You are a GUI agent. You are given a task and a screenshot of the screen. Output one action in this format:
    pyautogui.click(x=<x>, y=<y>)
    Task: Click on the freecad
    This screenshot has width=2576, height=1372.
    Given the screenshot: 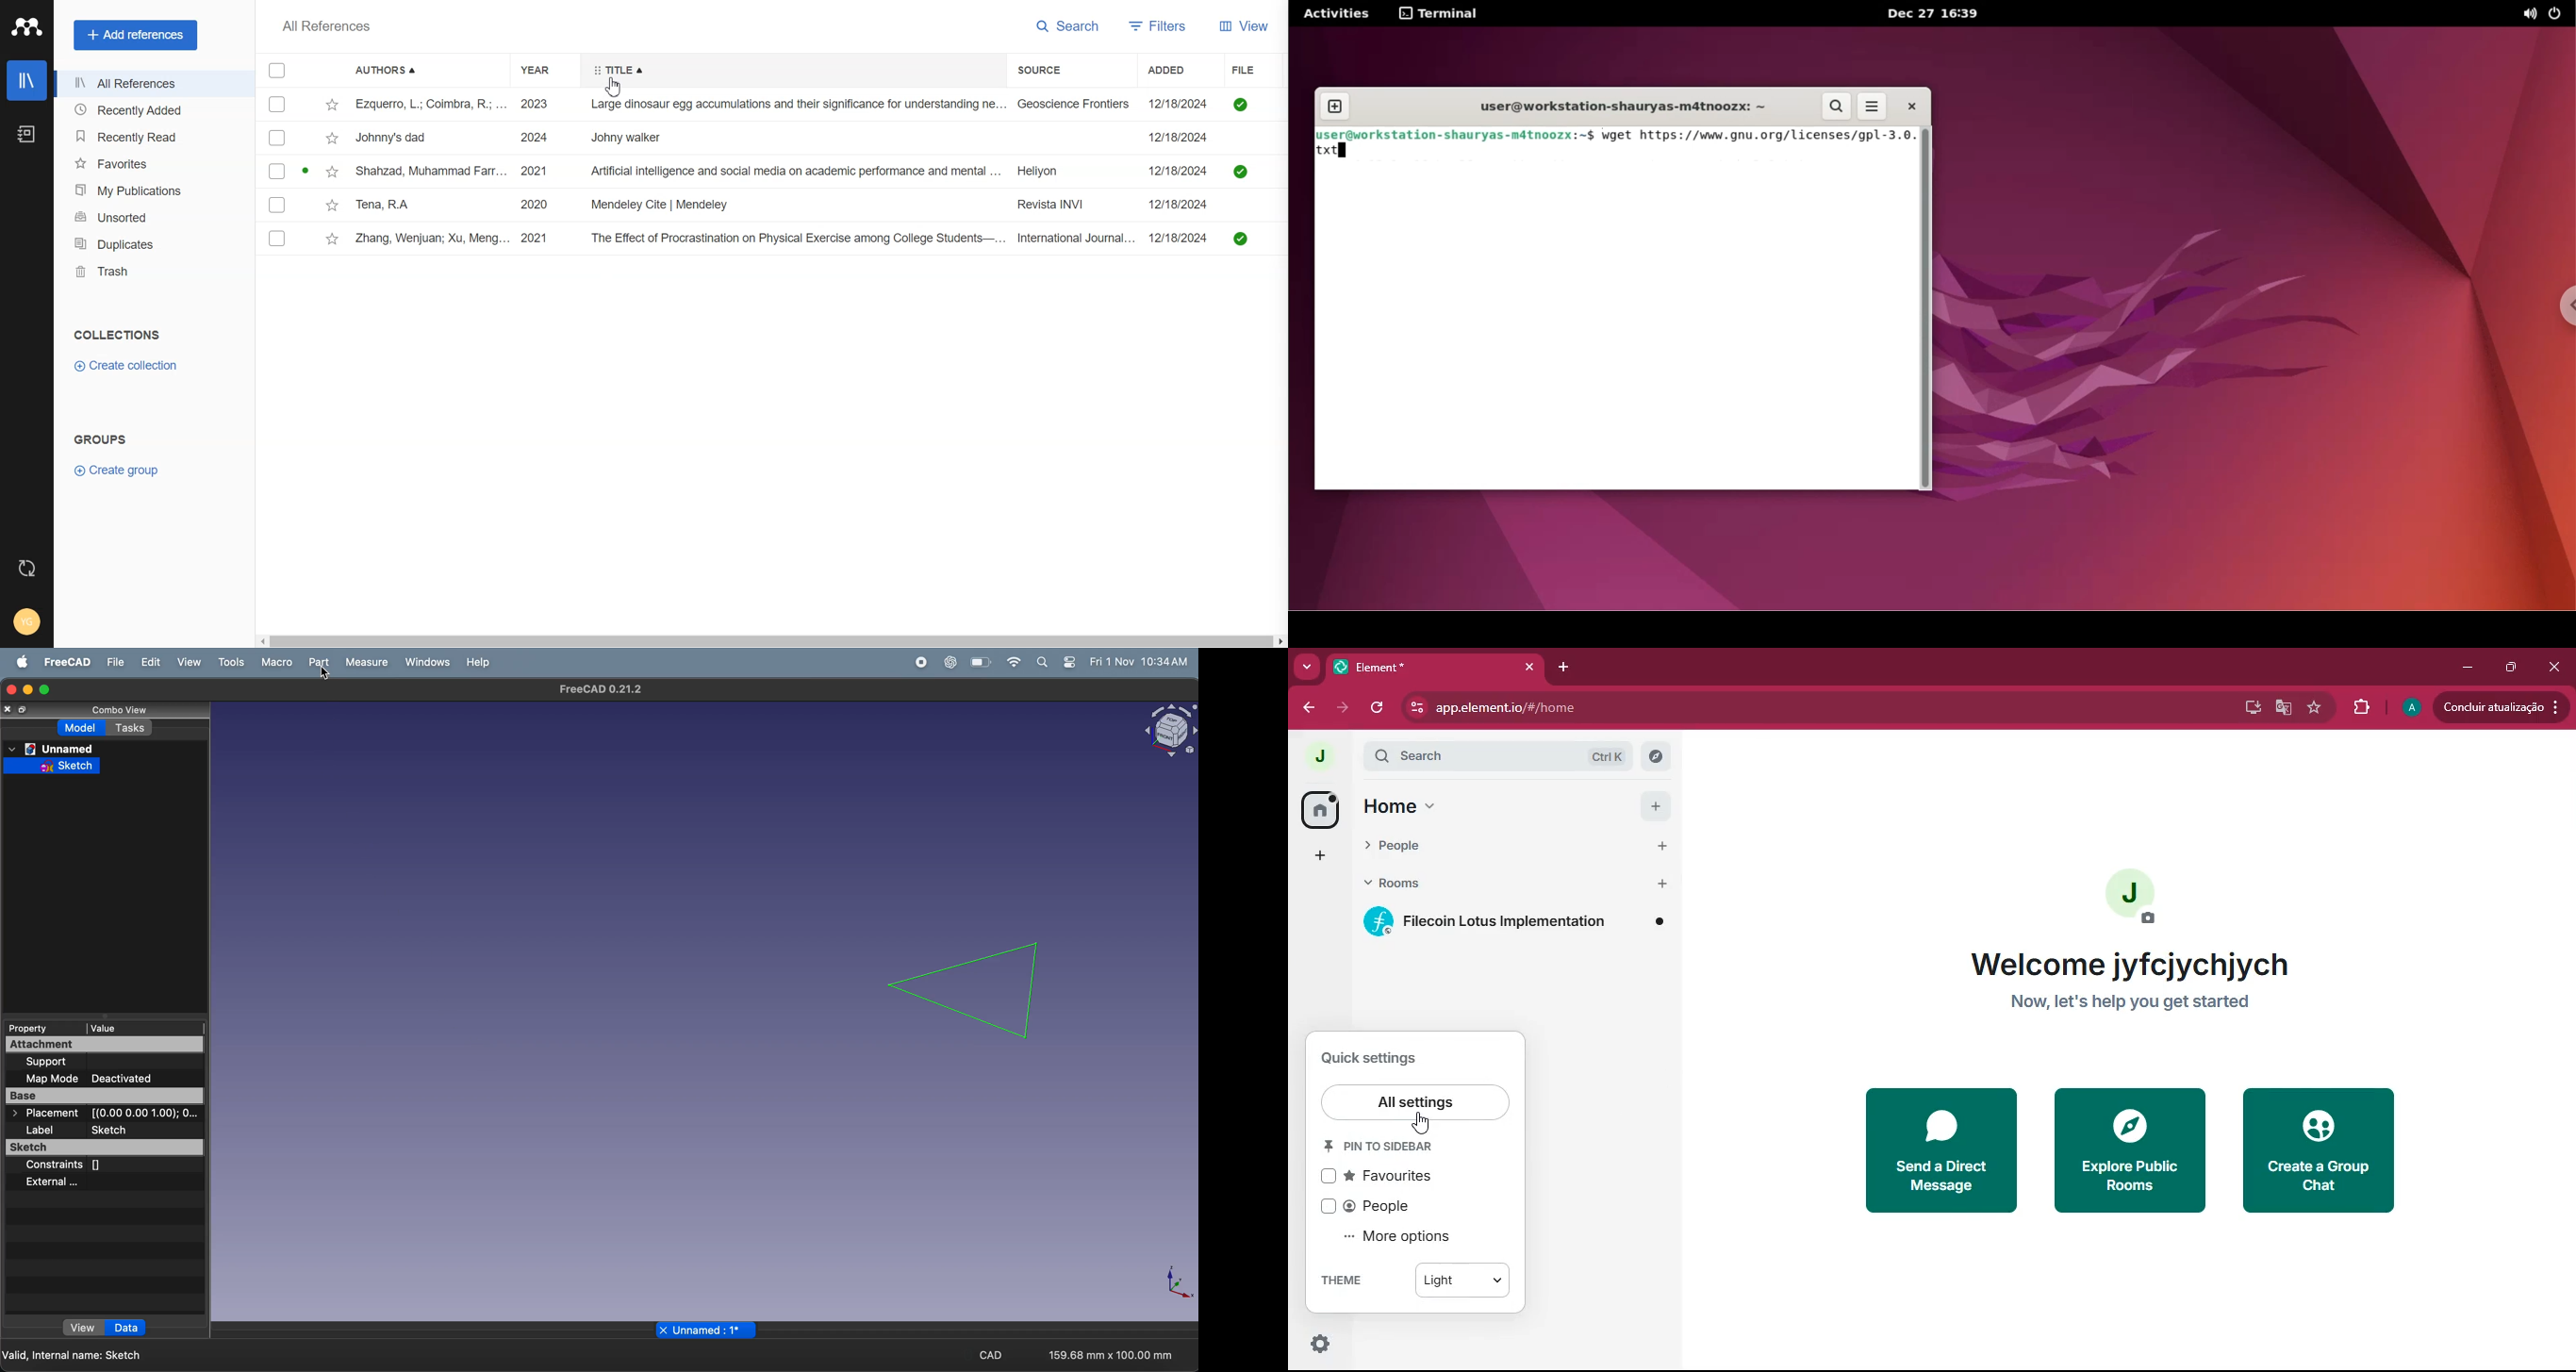 What is the action you would take?
    pyautogui.click(x=67, y=662)
    